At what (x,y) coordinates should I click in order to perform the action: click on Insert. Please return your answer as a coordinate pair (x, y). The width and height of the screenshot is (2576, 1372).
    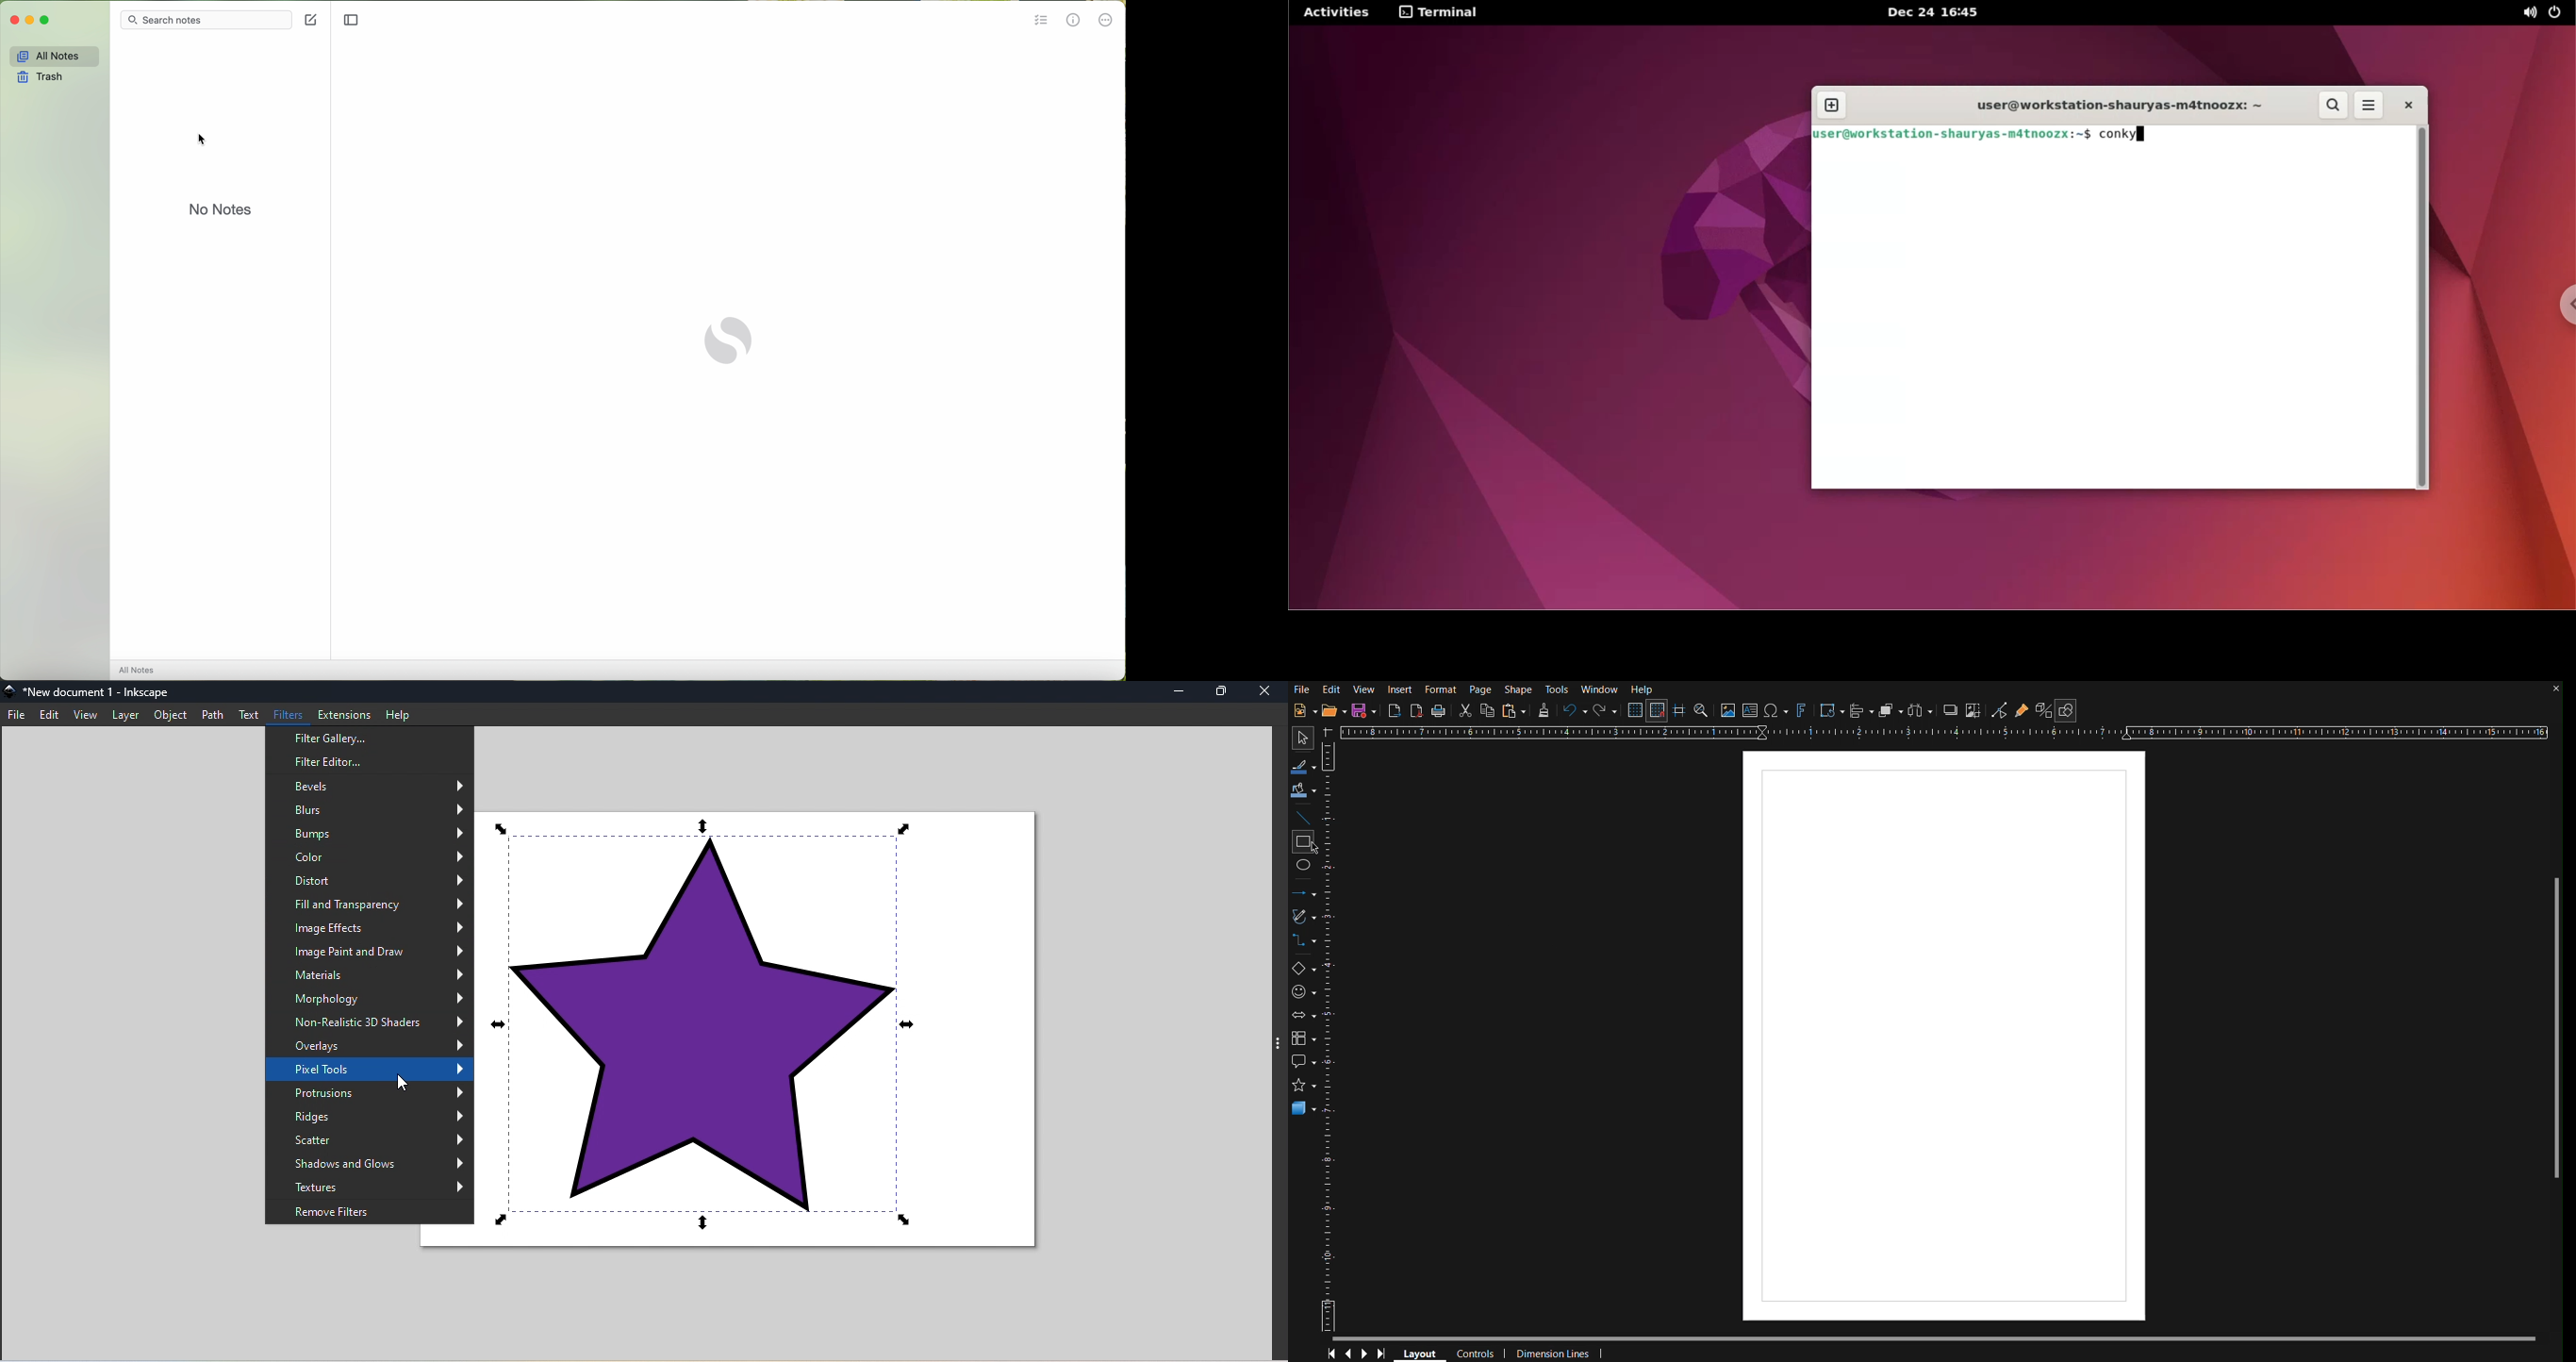
    Looking at the image, I should click on (1398, 690).